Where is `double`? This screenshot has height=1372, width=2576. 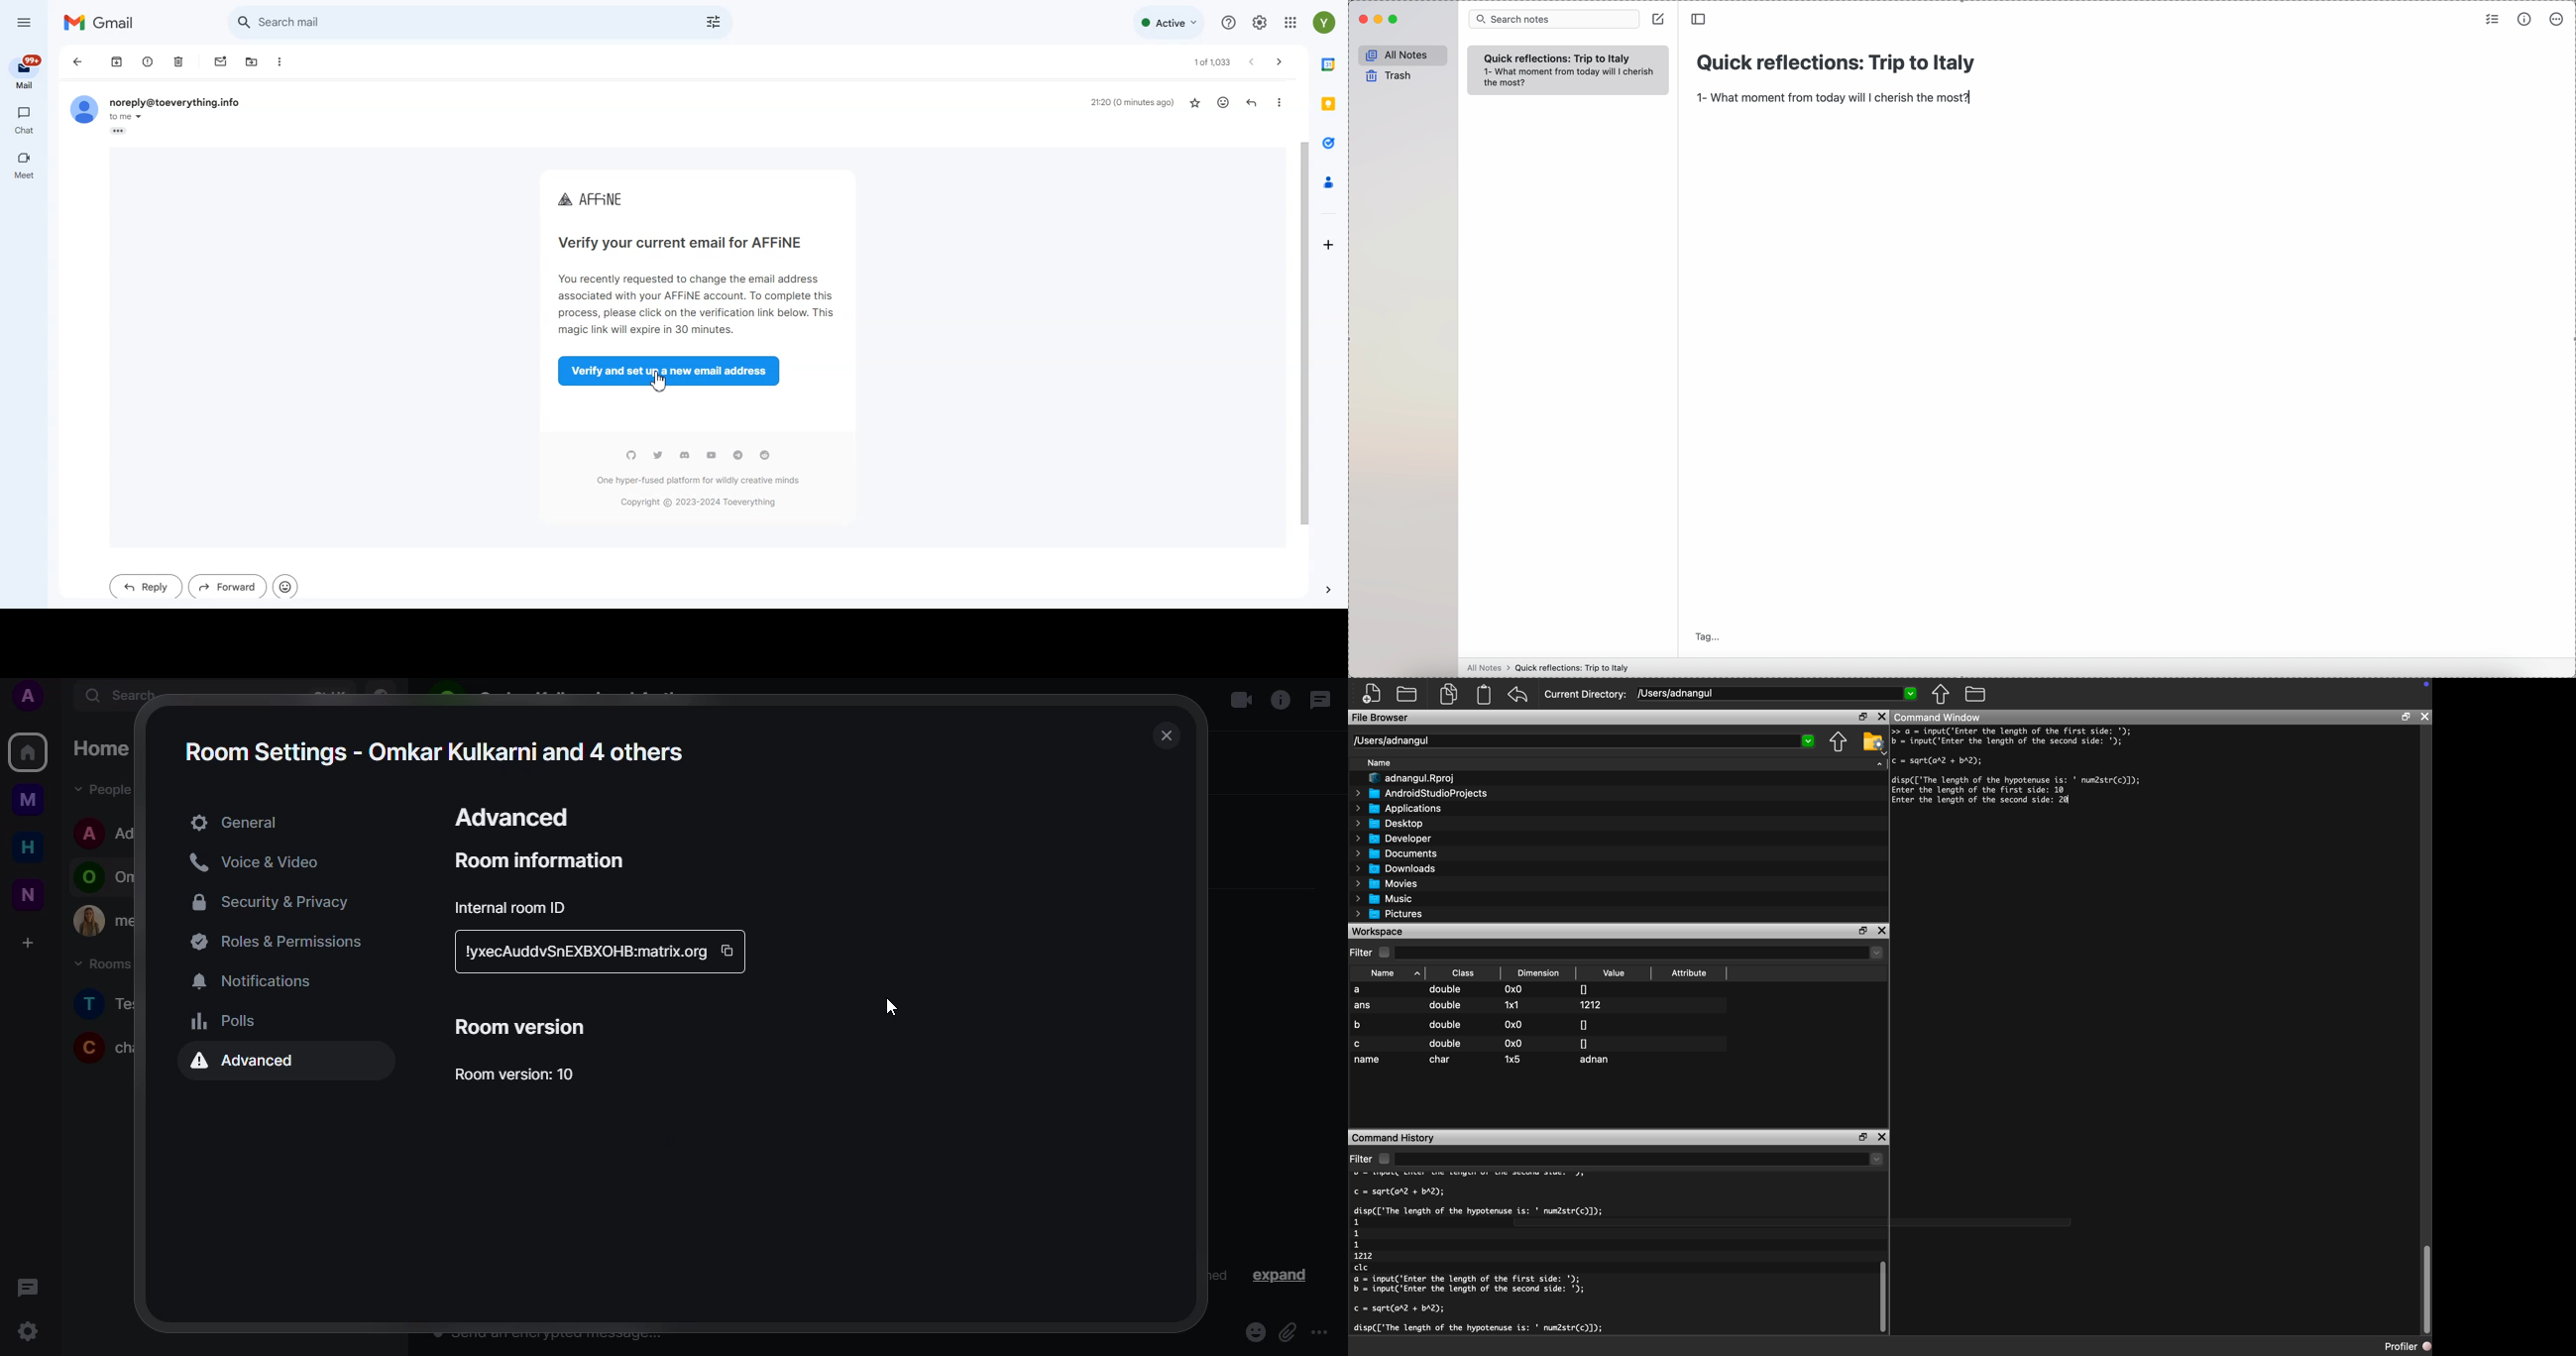
double is located at coordinates (1445, 1043).